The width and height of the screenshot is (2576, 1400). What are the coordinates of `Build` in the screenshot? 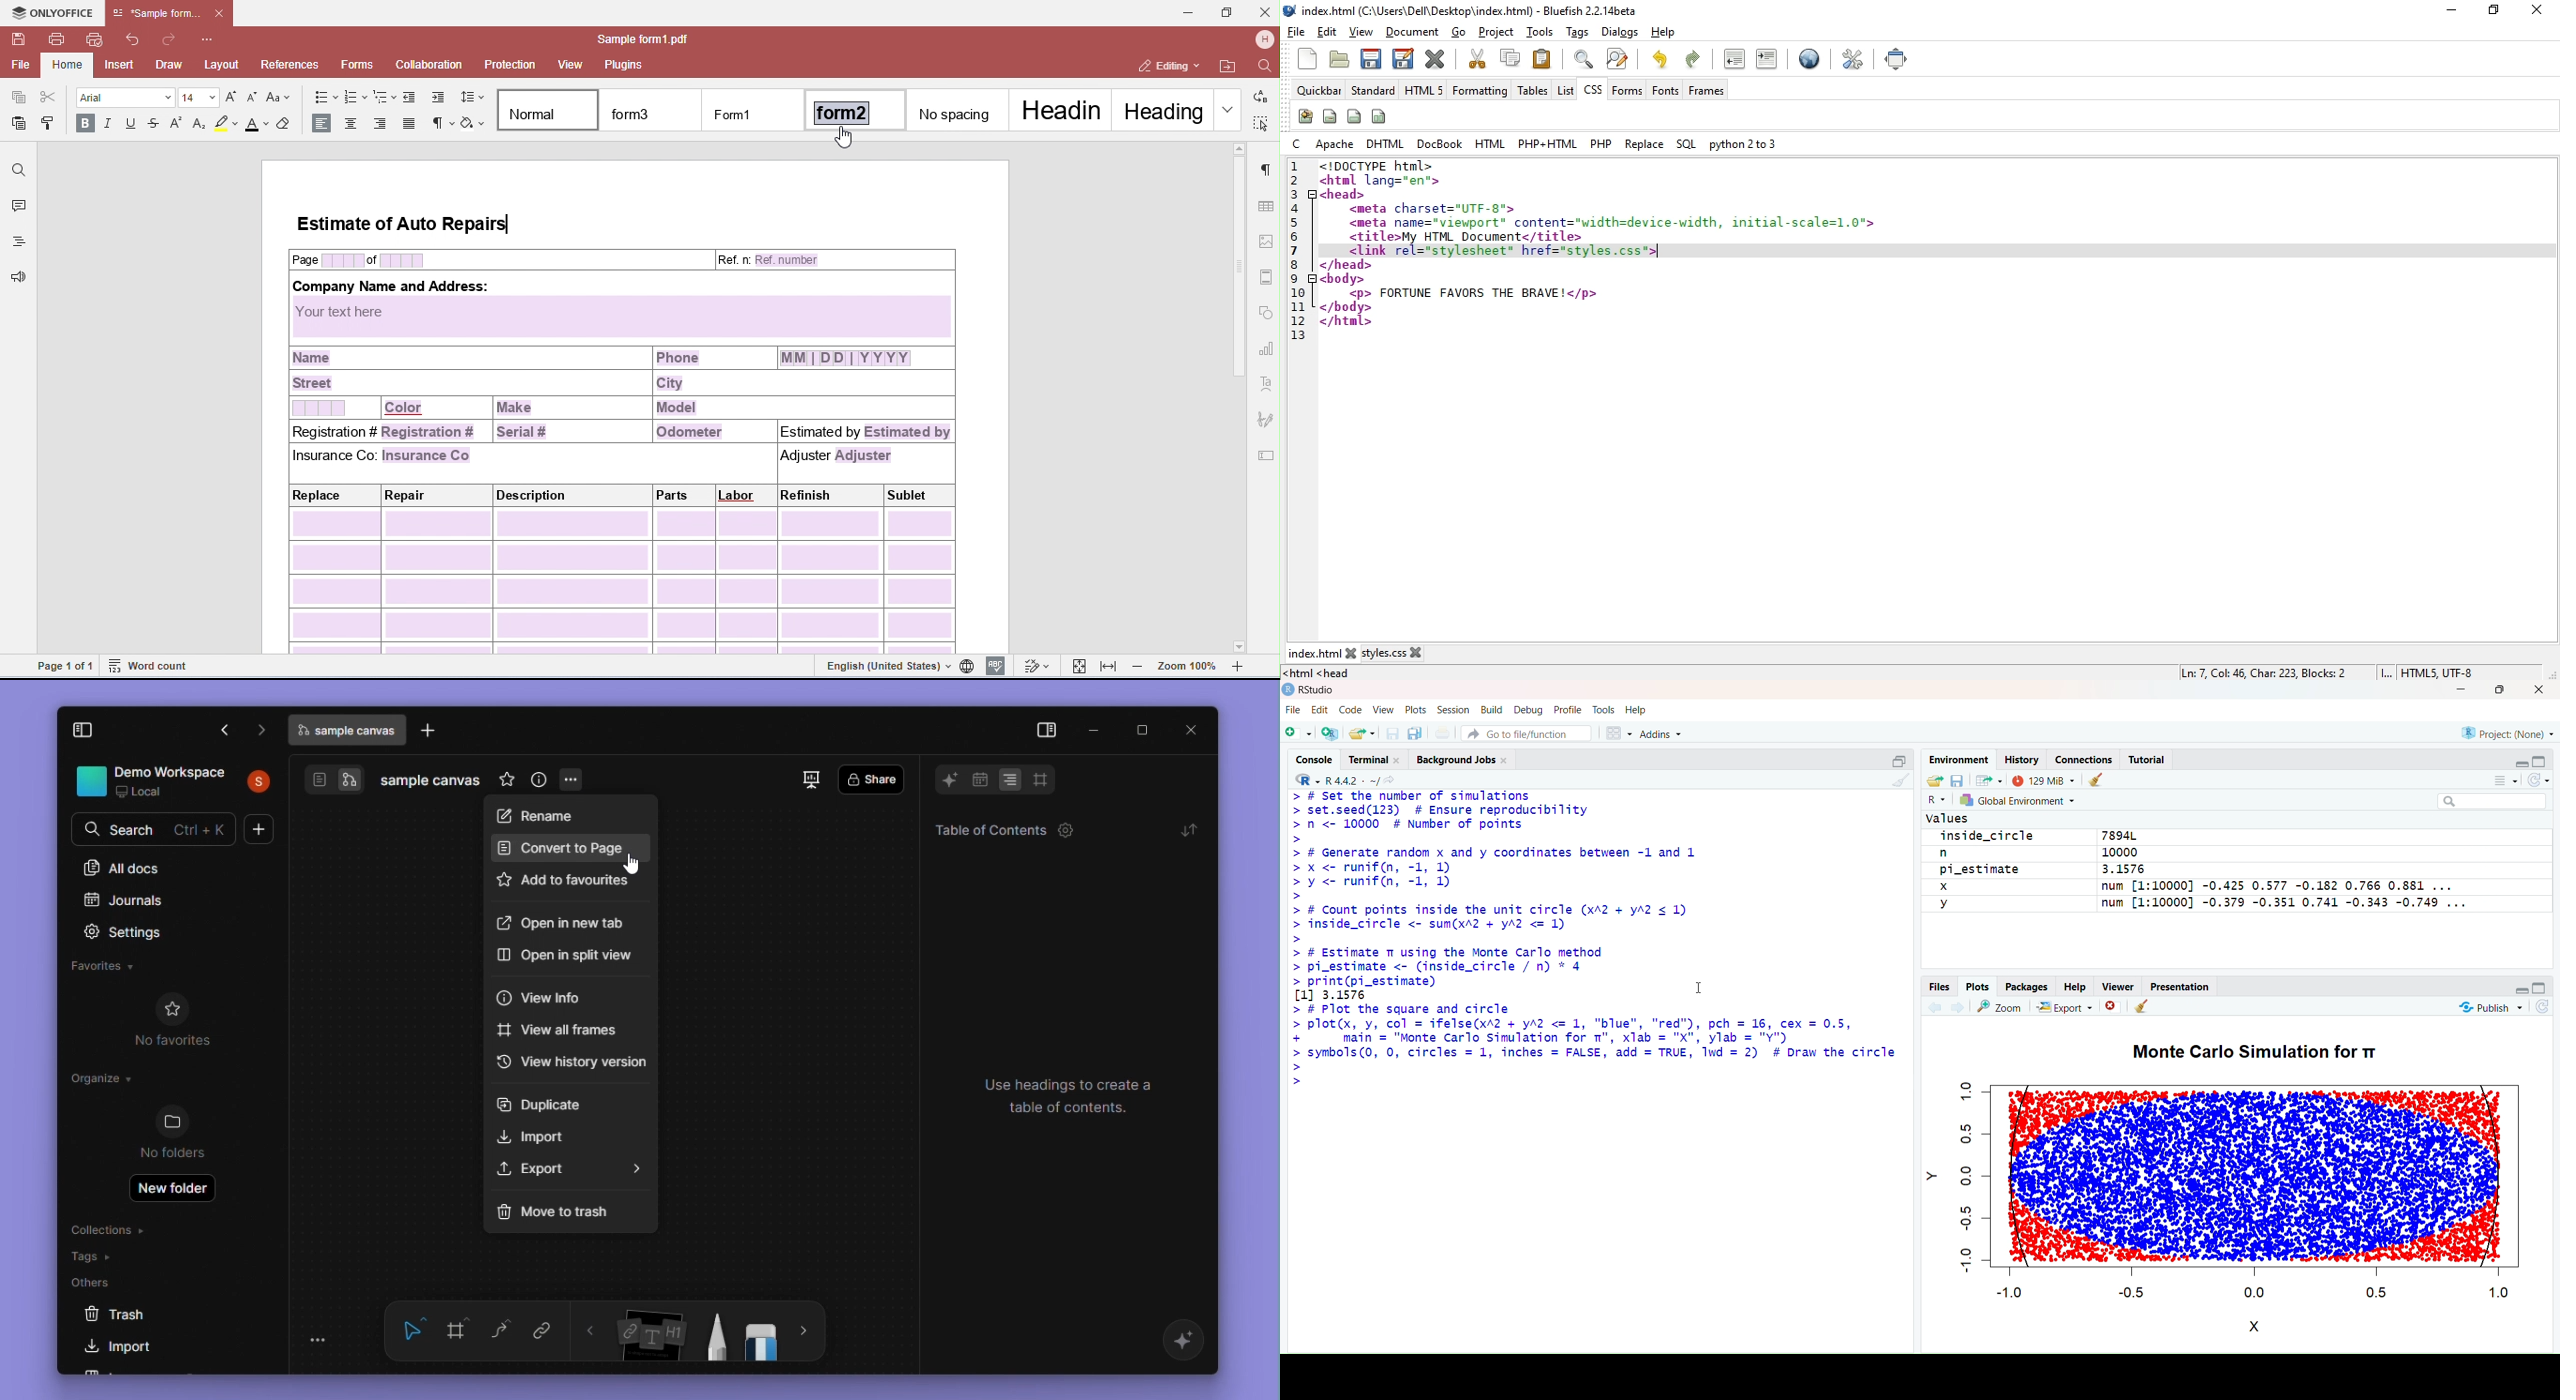 It's located at (1491, 709).